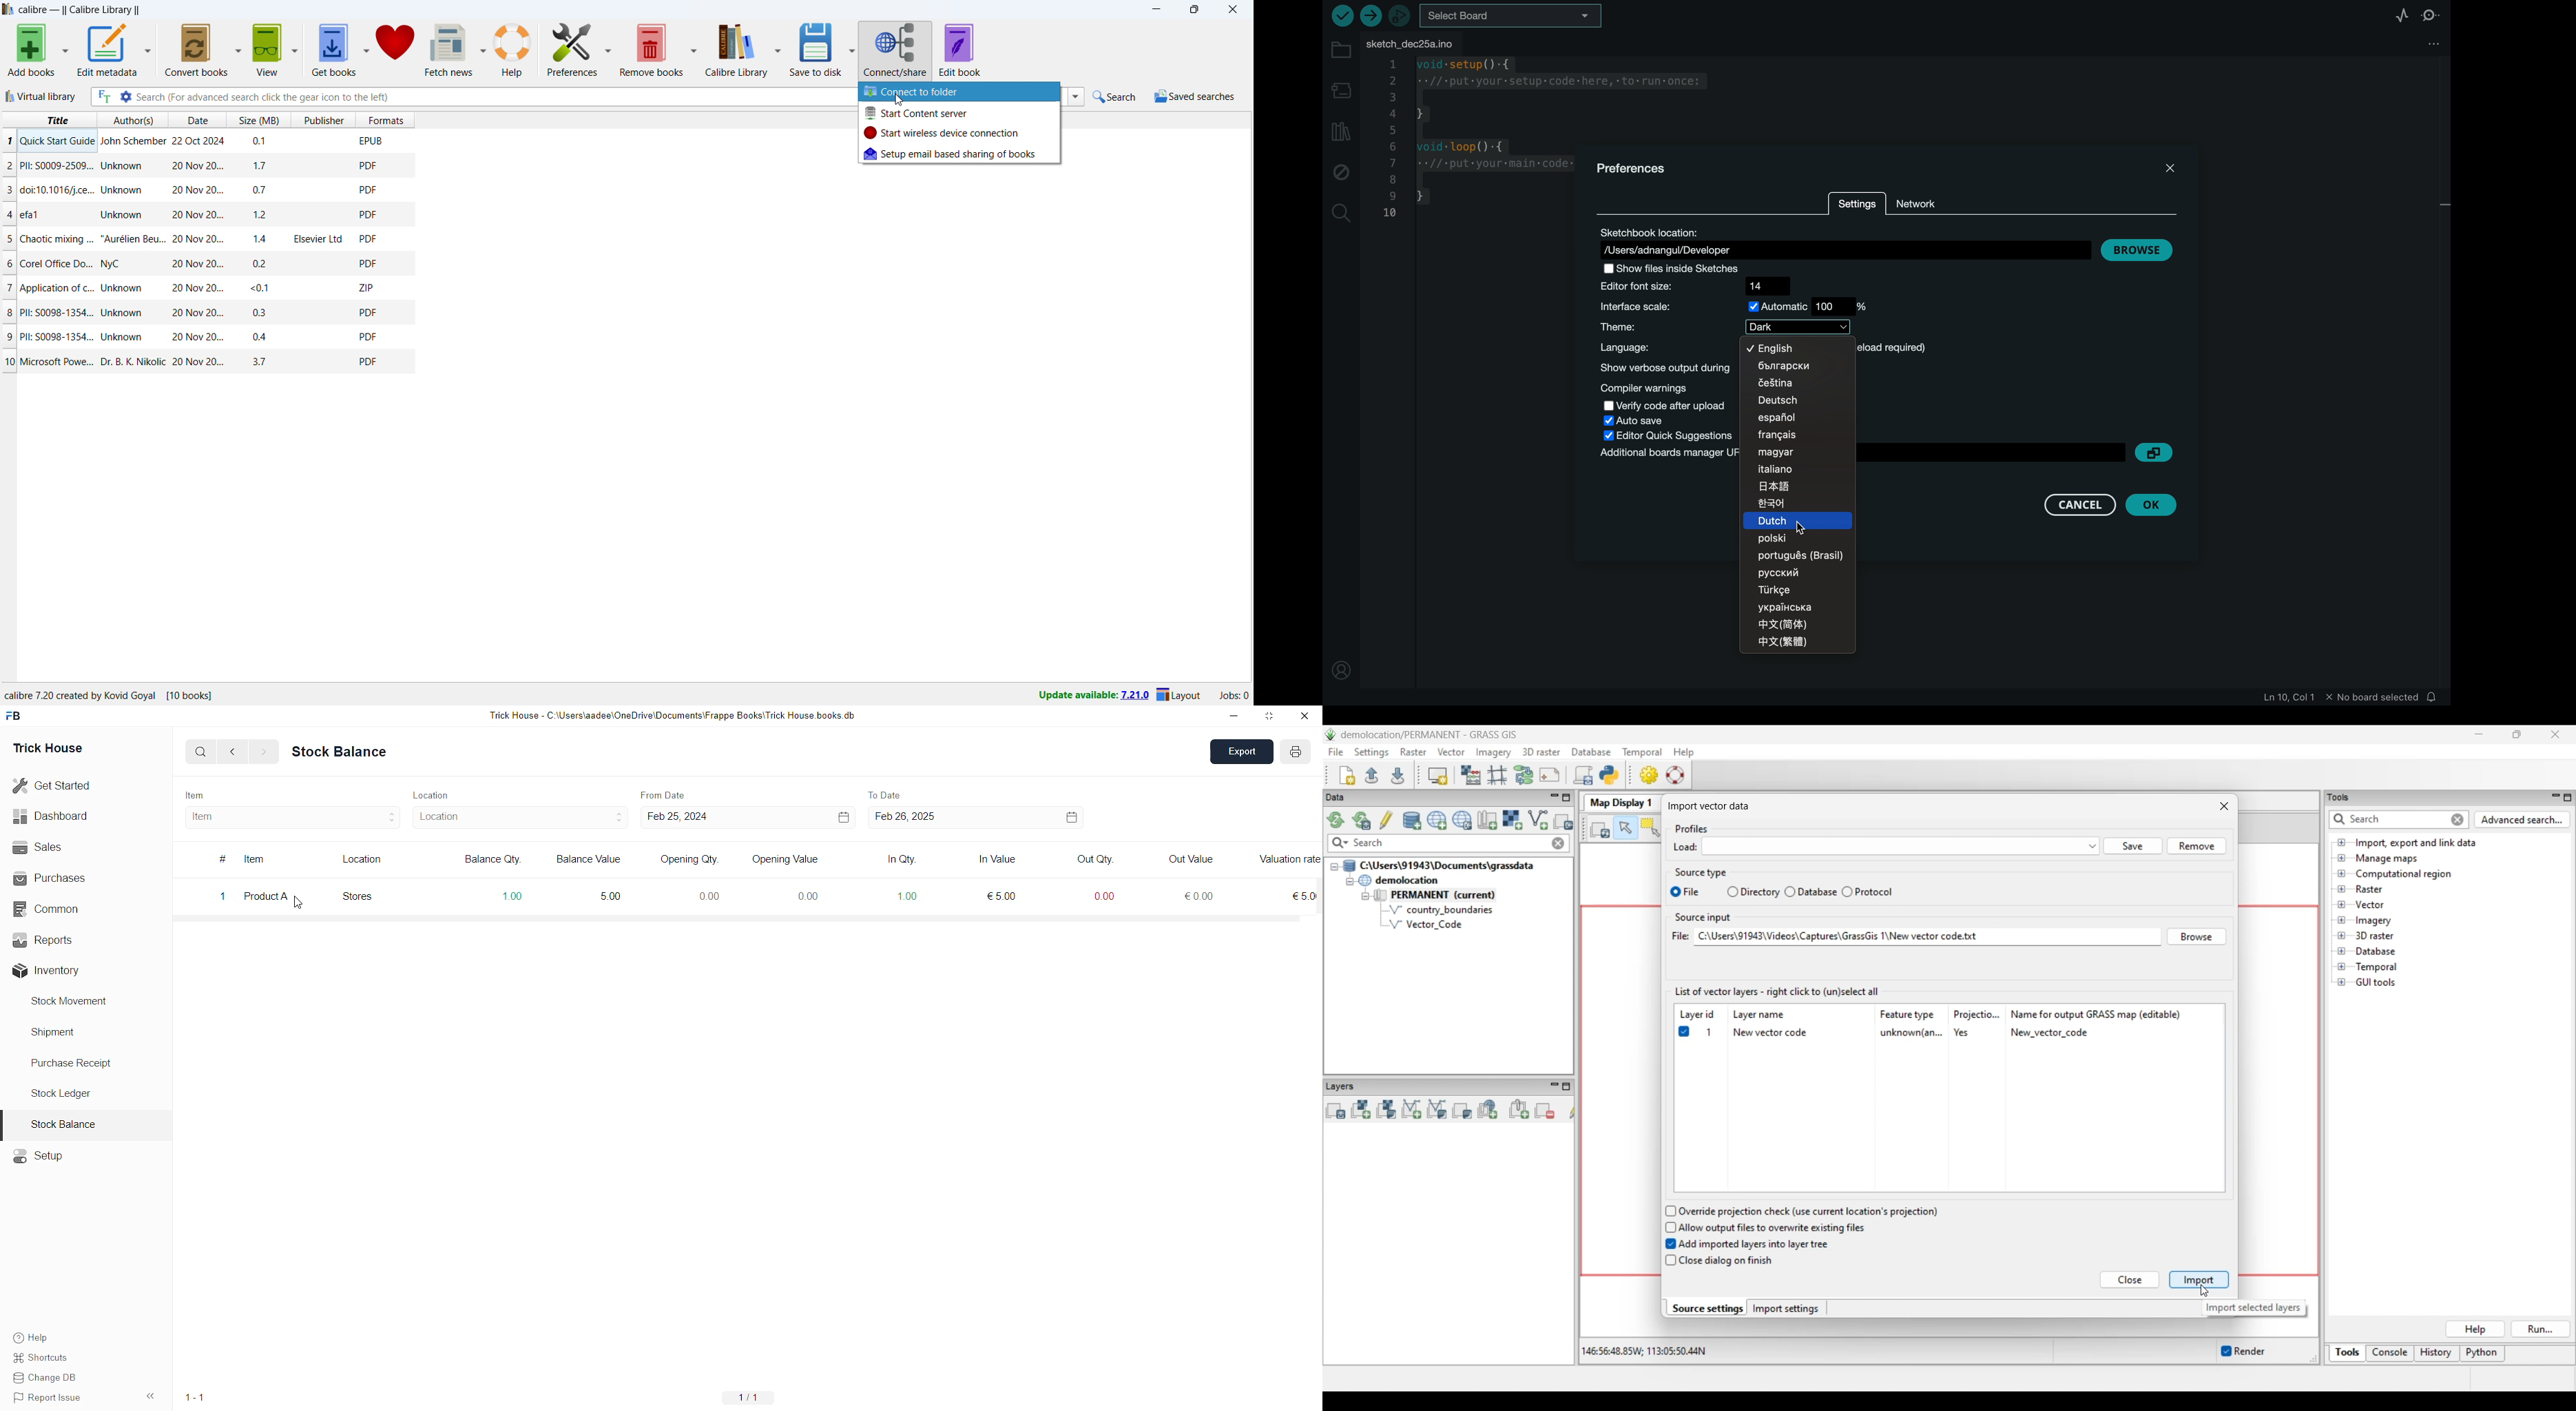 This screenshot has width=2576, height=1428. What do you see at coordinates (1296, 752) in the screenshot?
I see `Add` at bounding box center [1296, 752].